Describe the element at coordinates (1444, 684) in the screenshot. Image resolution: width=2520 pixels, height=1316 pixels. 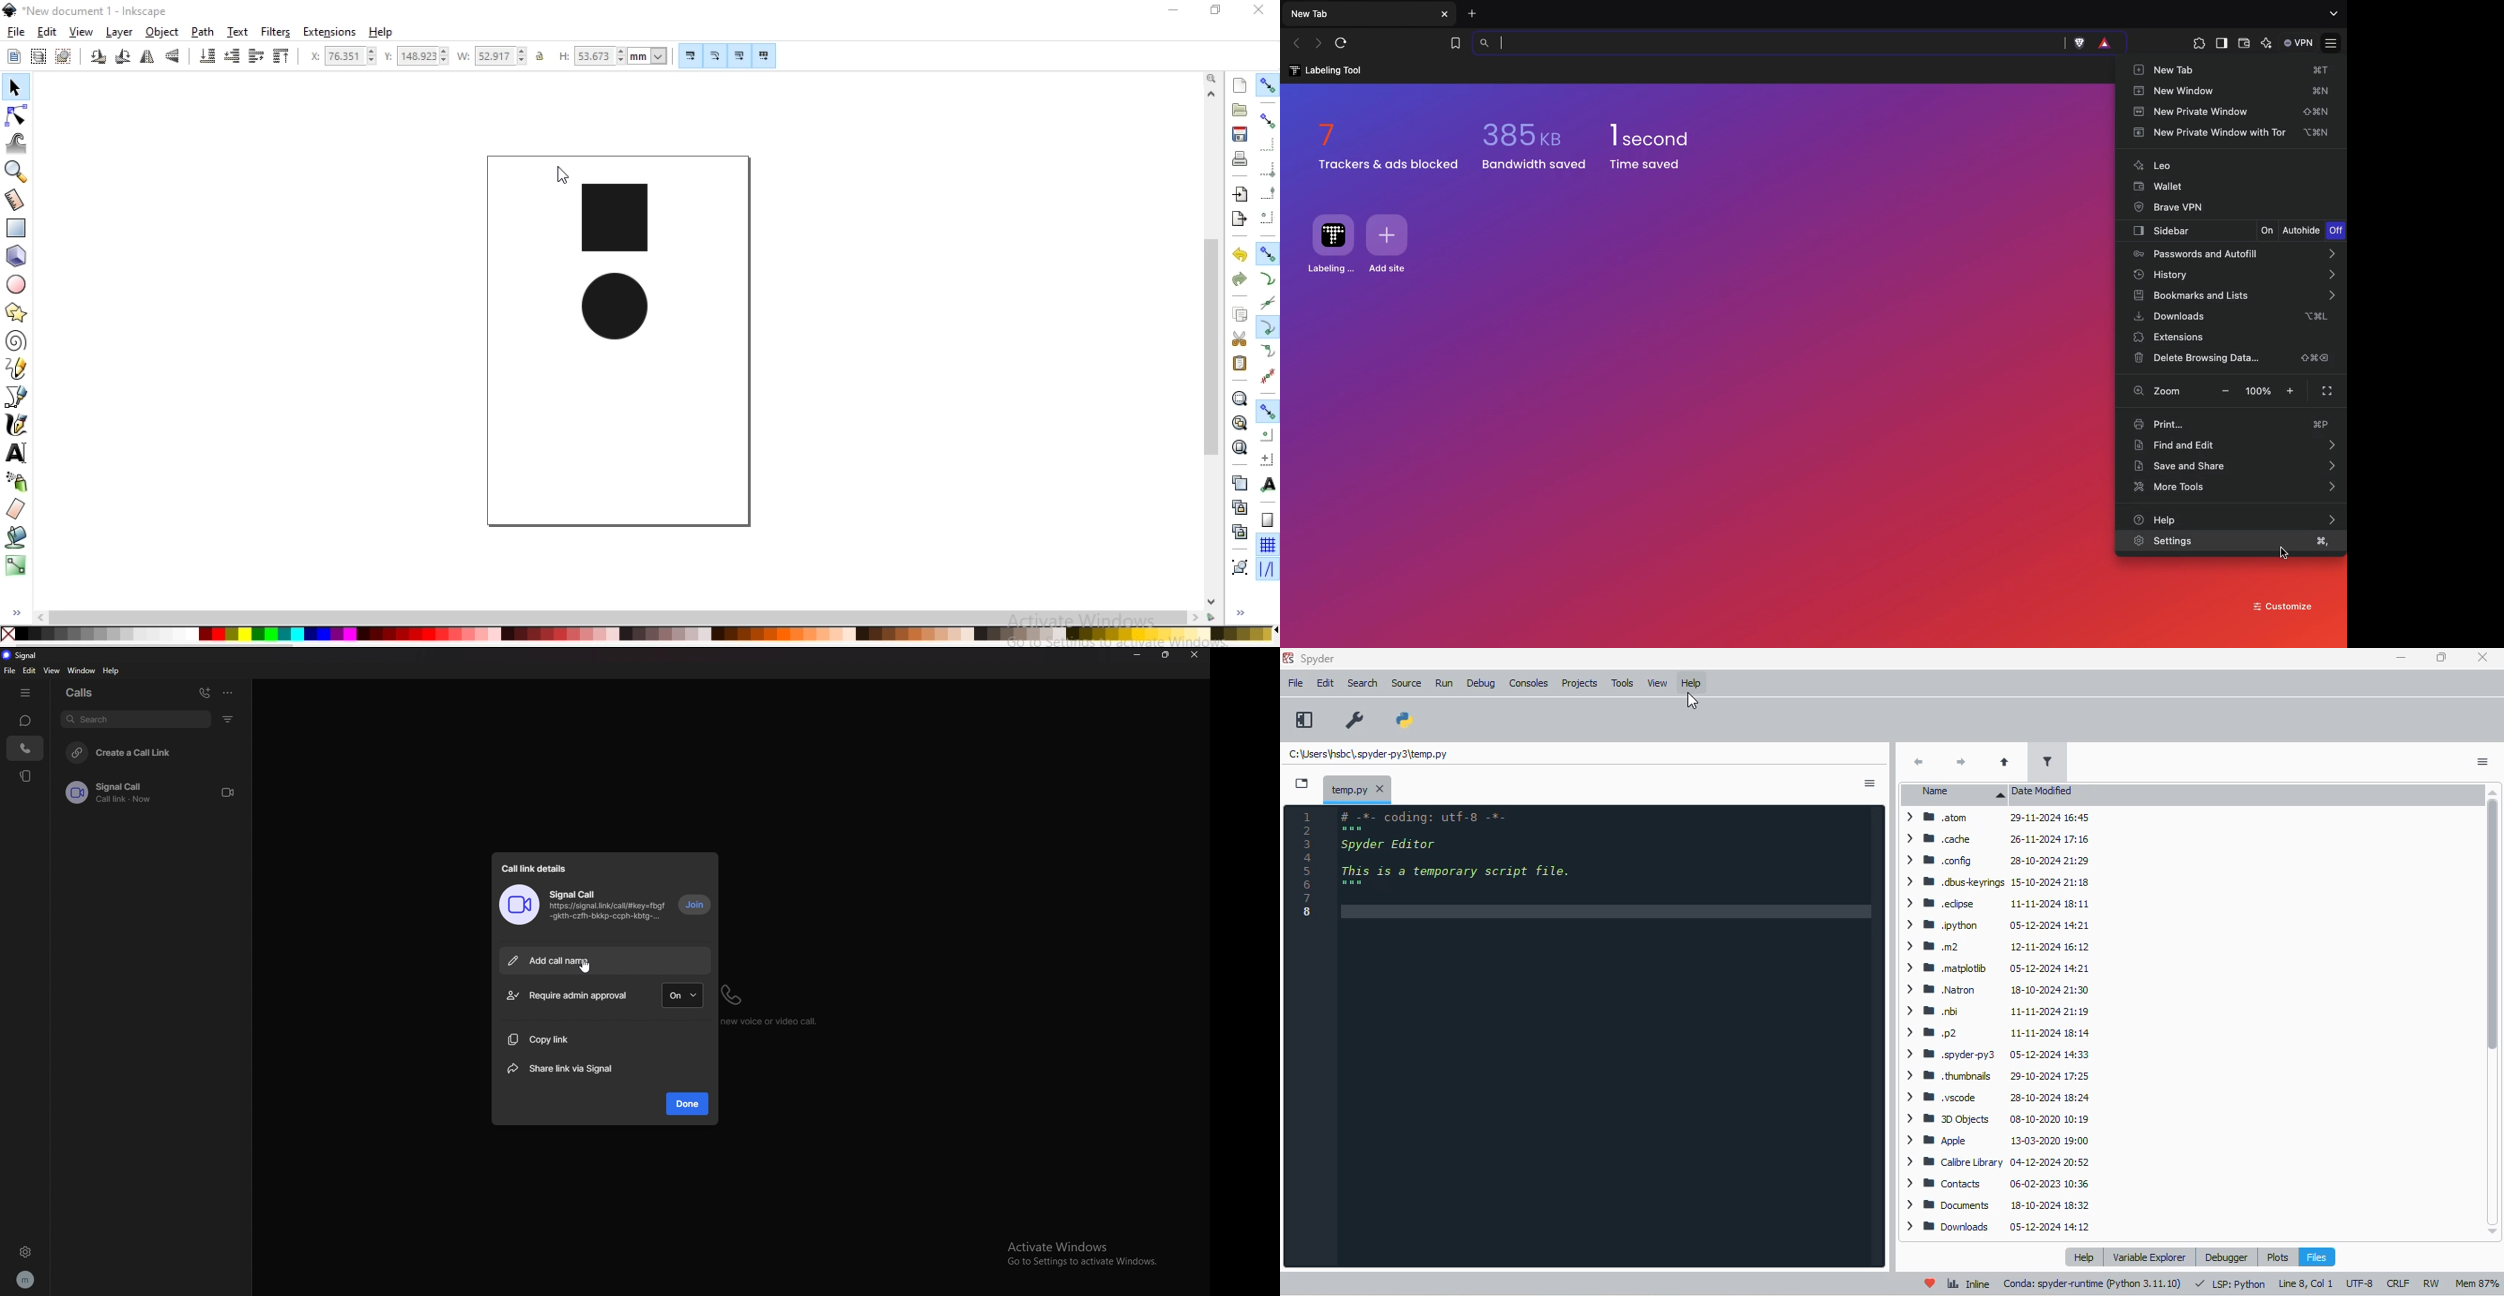
I see `run` at that location.